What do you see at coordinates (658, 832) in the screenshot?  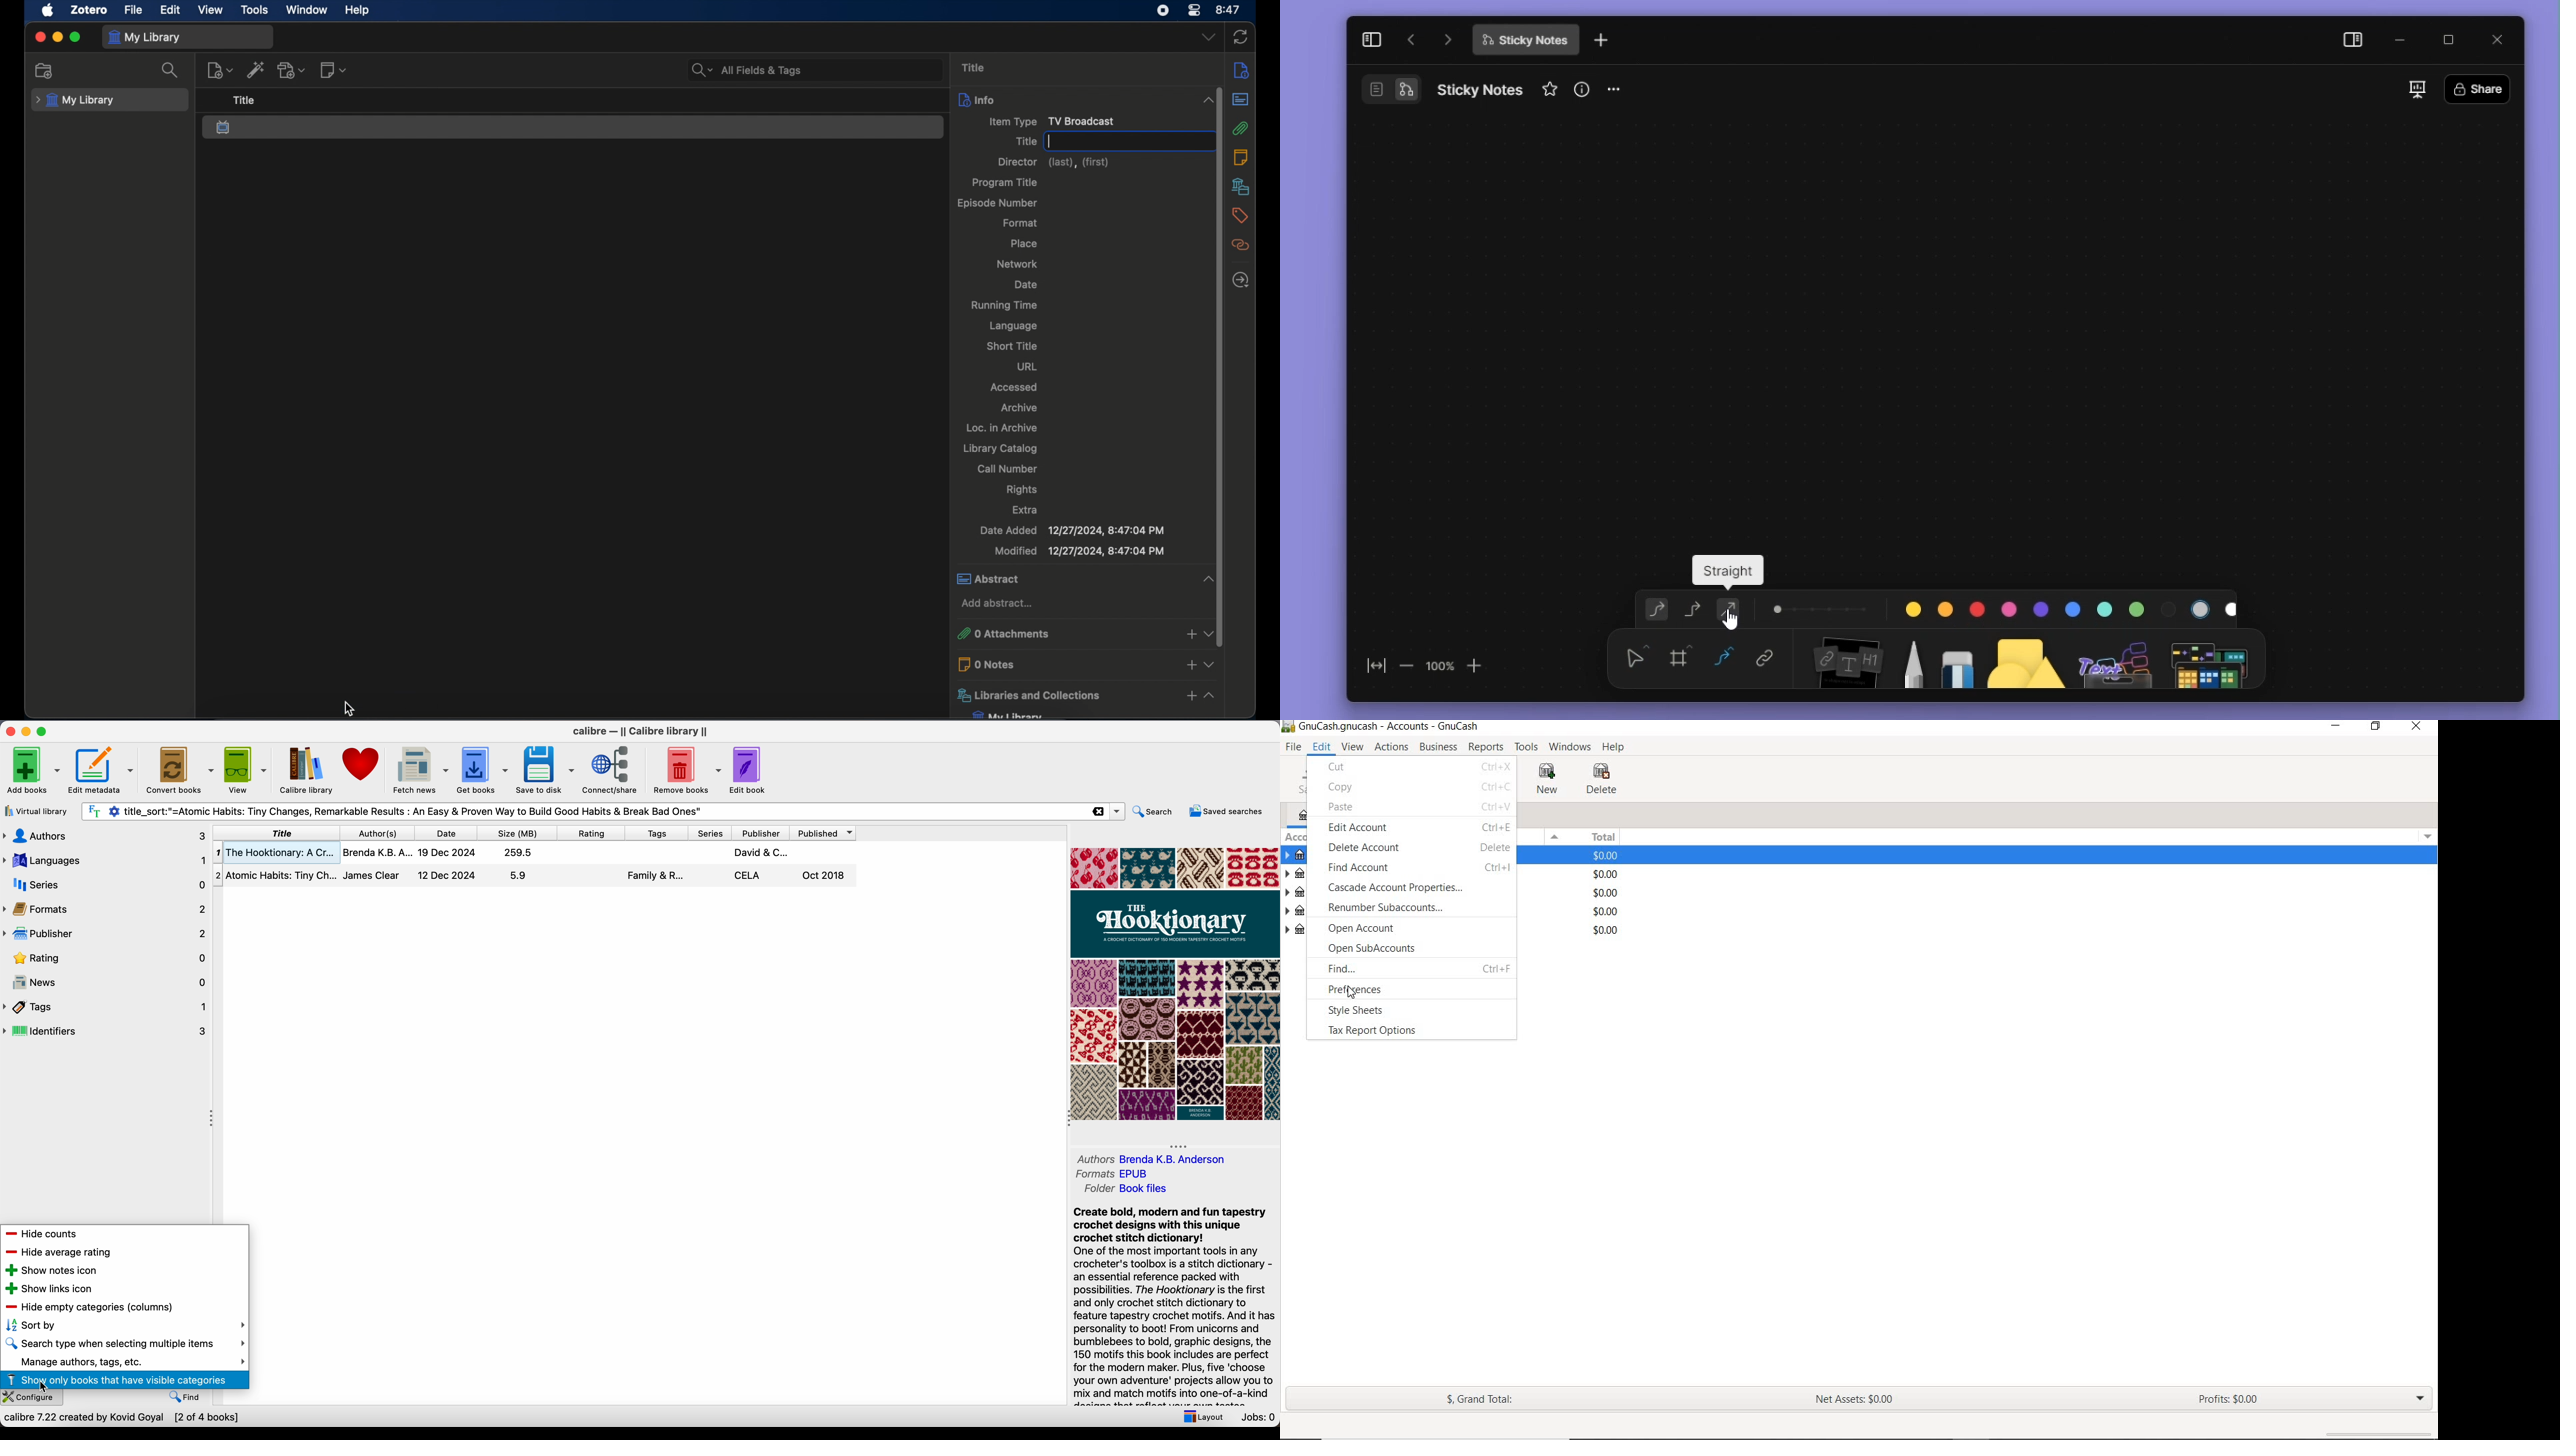 I see `tags` at bounding box center [658, 832].